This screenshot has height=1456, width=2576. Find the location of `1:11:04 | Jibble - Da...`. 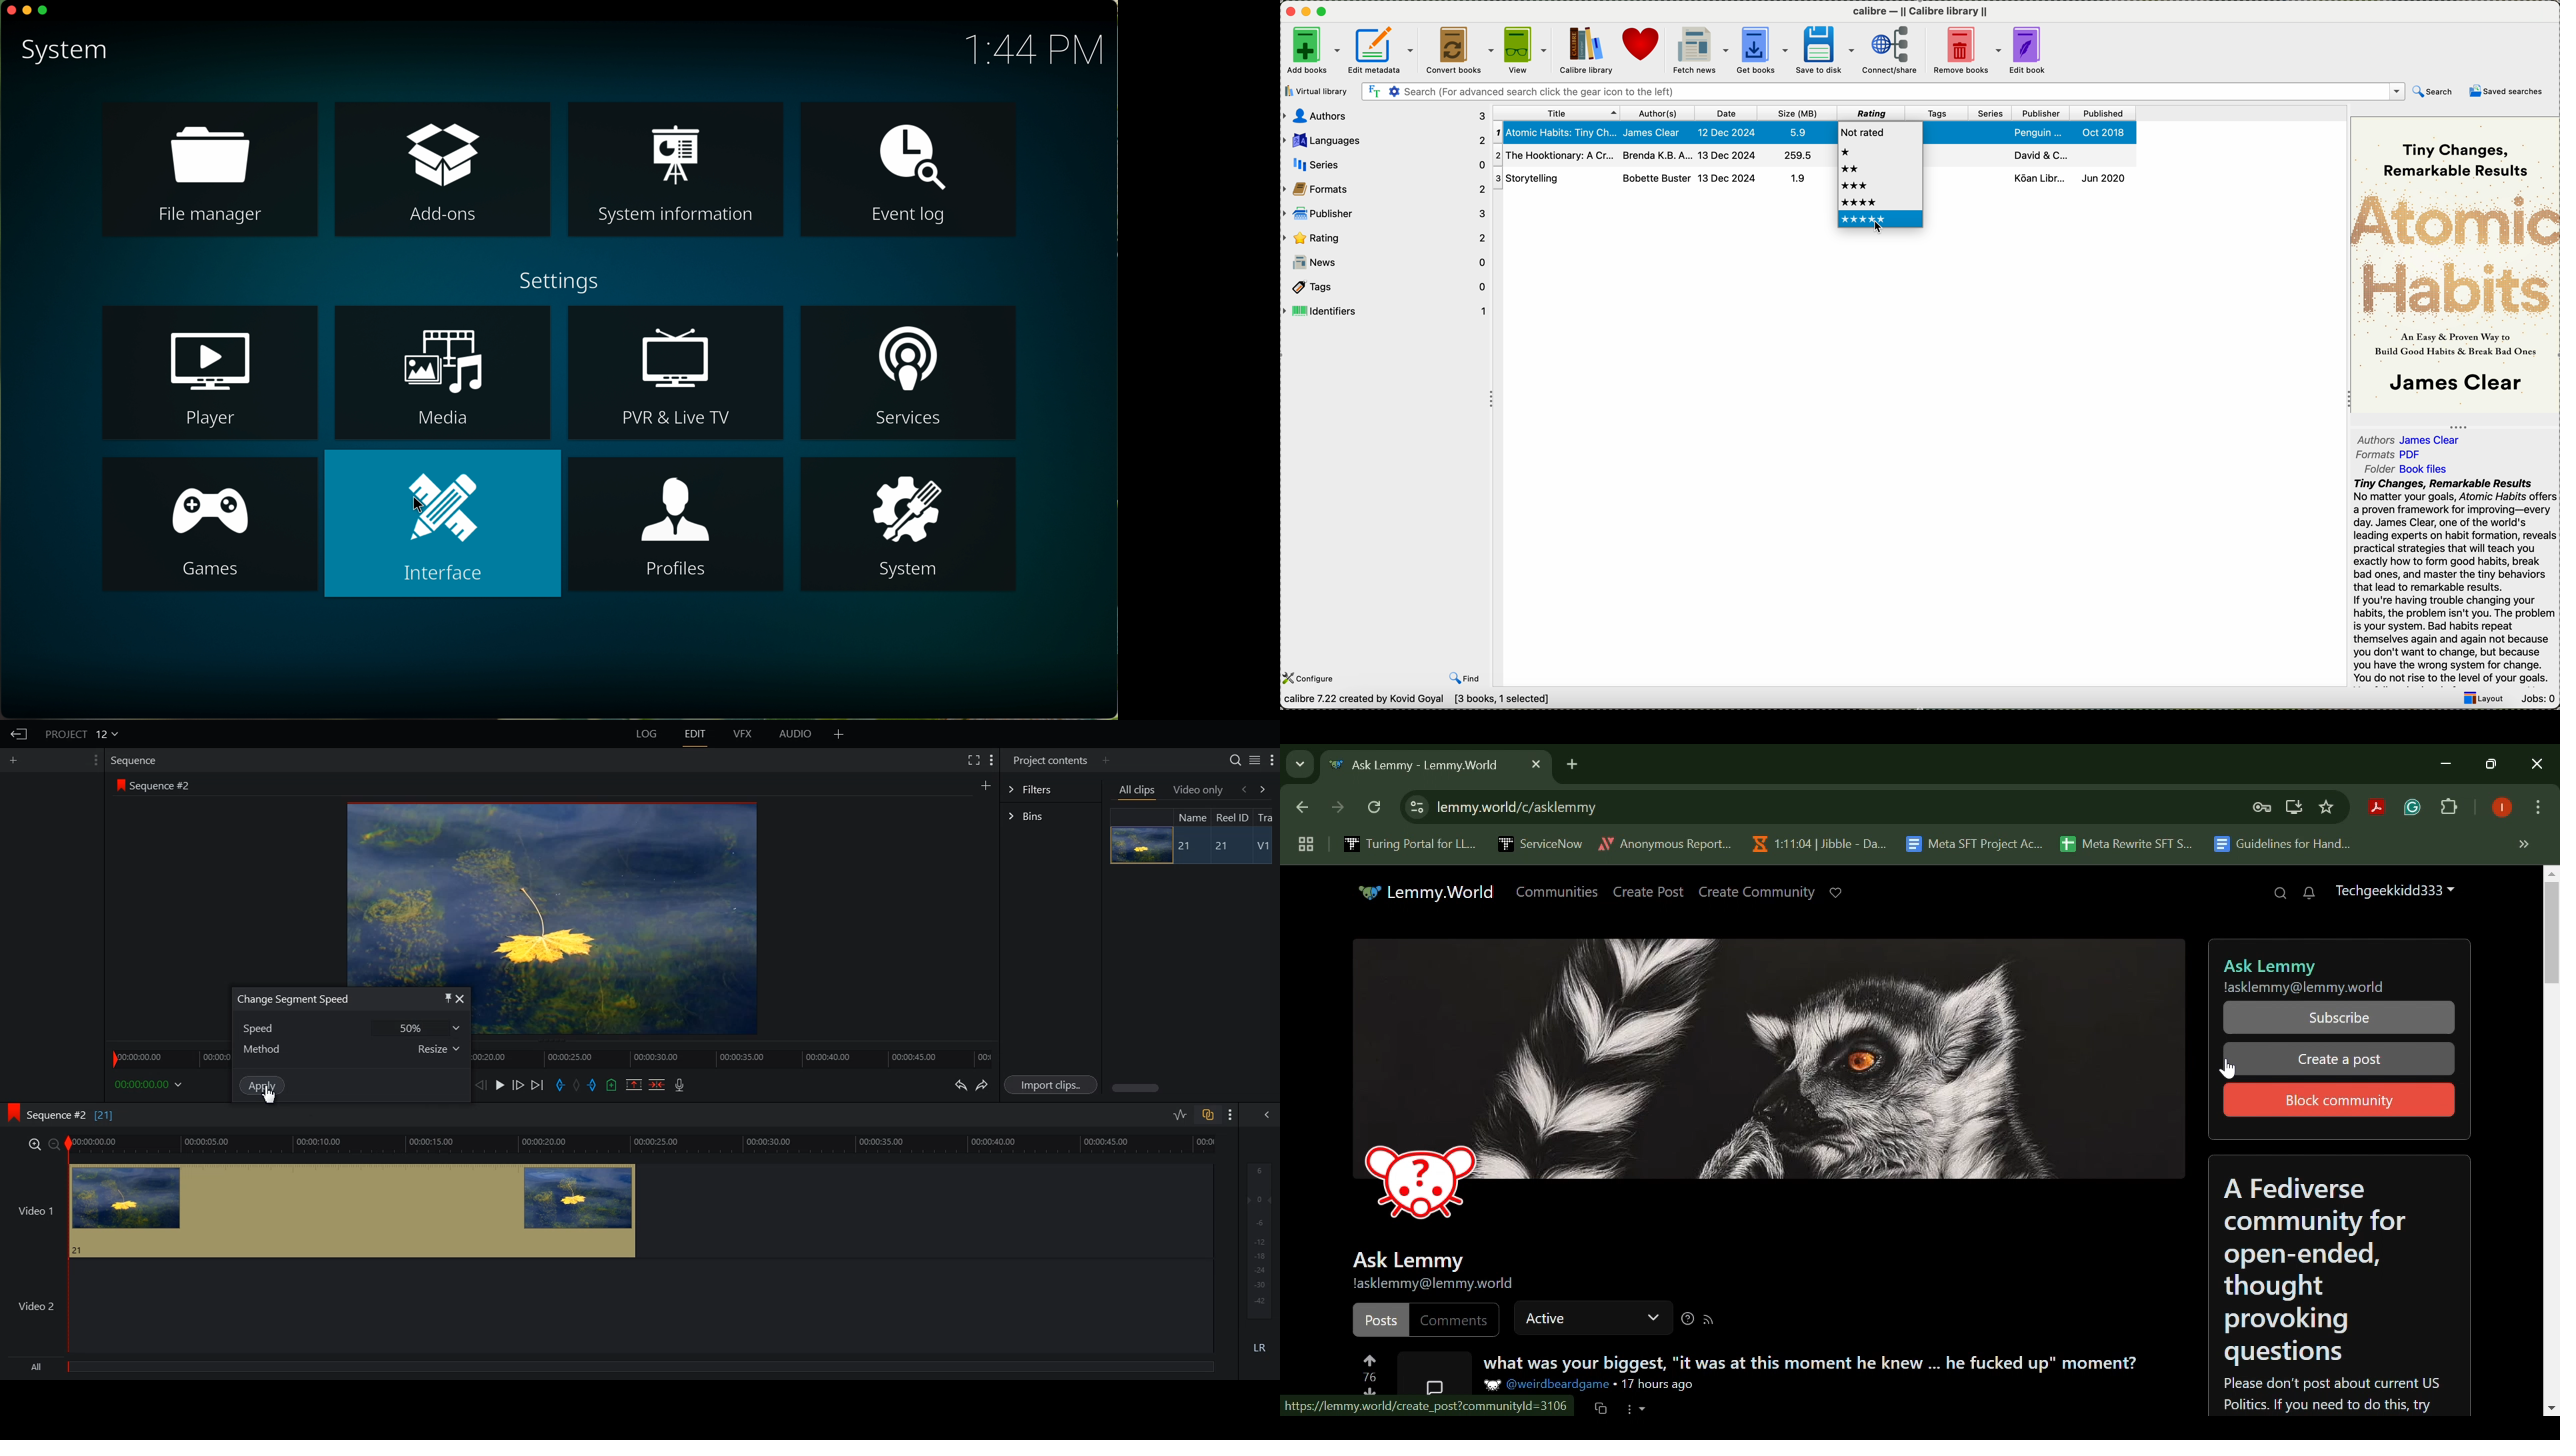

1:11:04 | Jibble - Da... is located at coordinates (1818, 844).